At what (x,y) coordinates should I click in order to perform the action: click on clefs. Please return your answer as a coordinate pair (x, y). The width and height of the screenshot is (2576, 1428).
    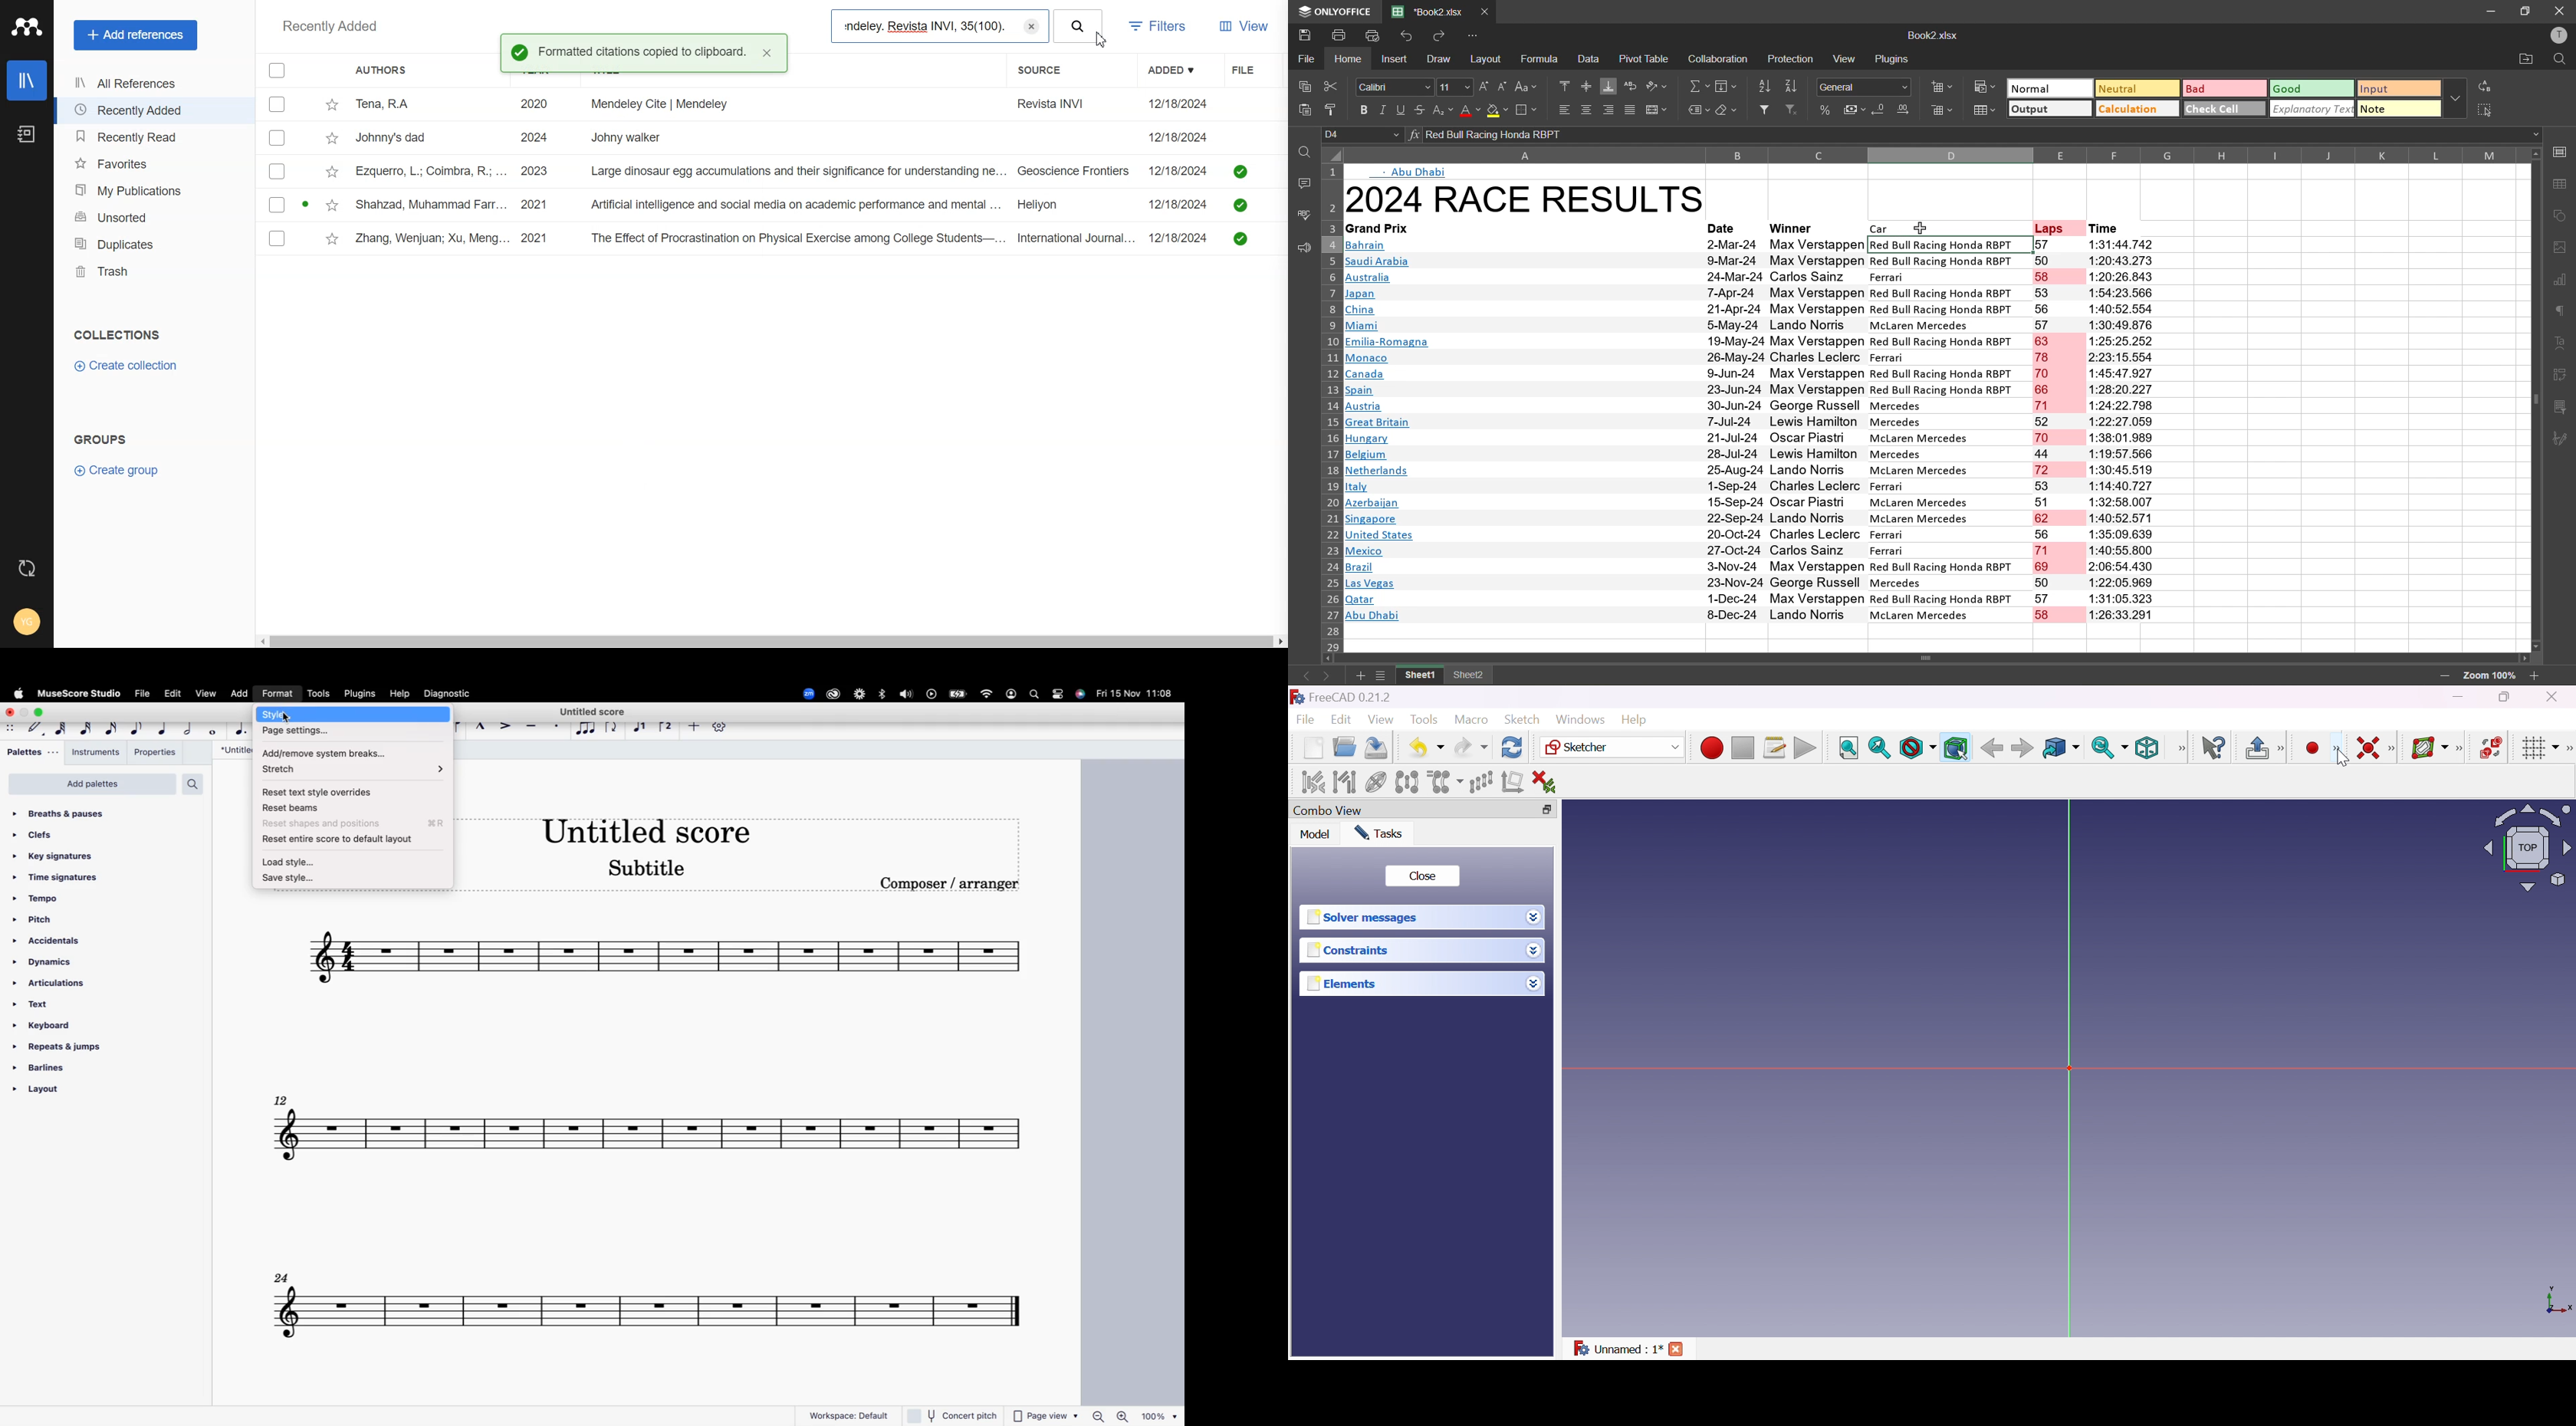
    Looking at the image, I should click on (40, 836).